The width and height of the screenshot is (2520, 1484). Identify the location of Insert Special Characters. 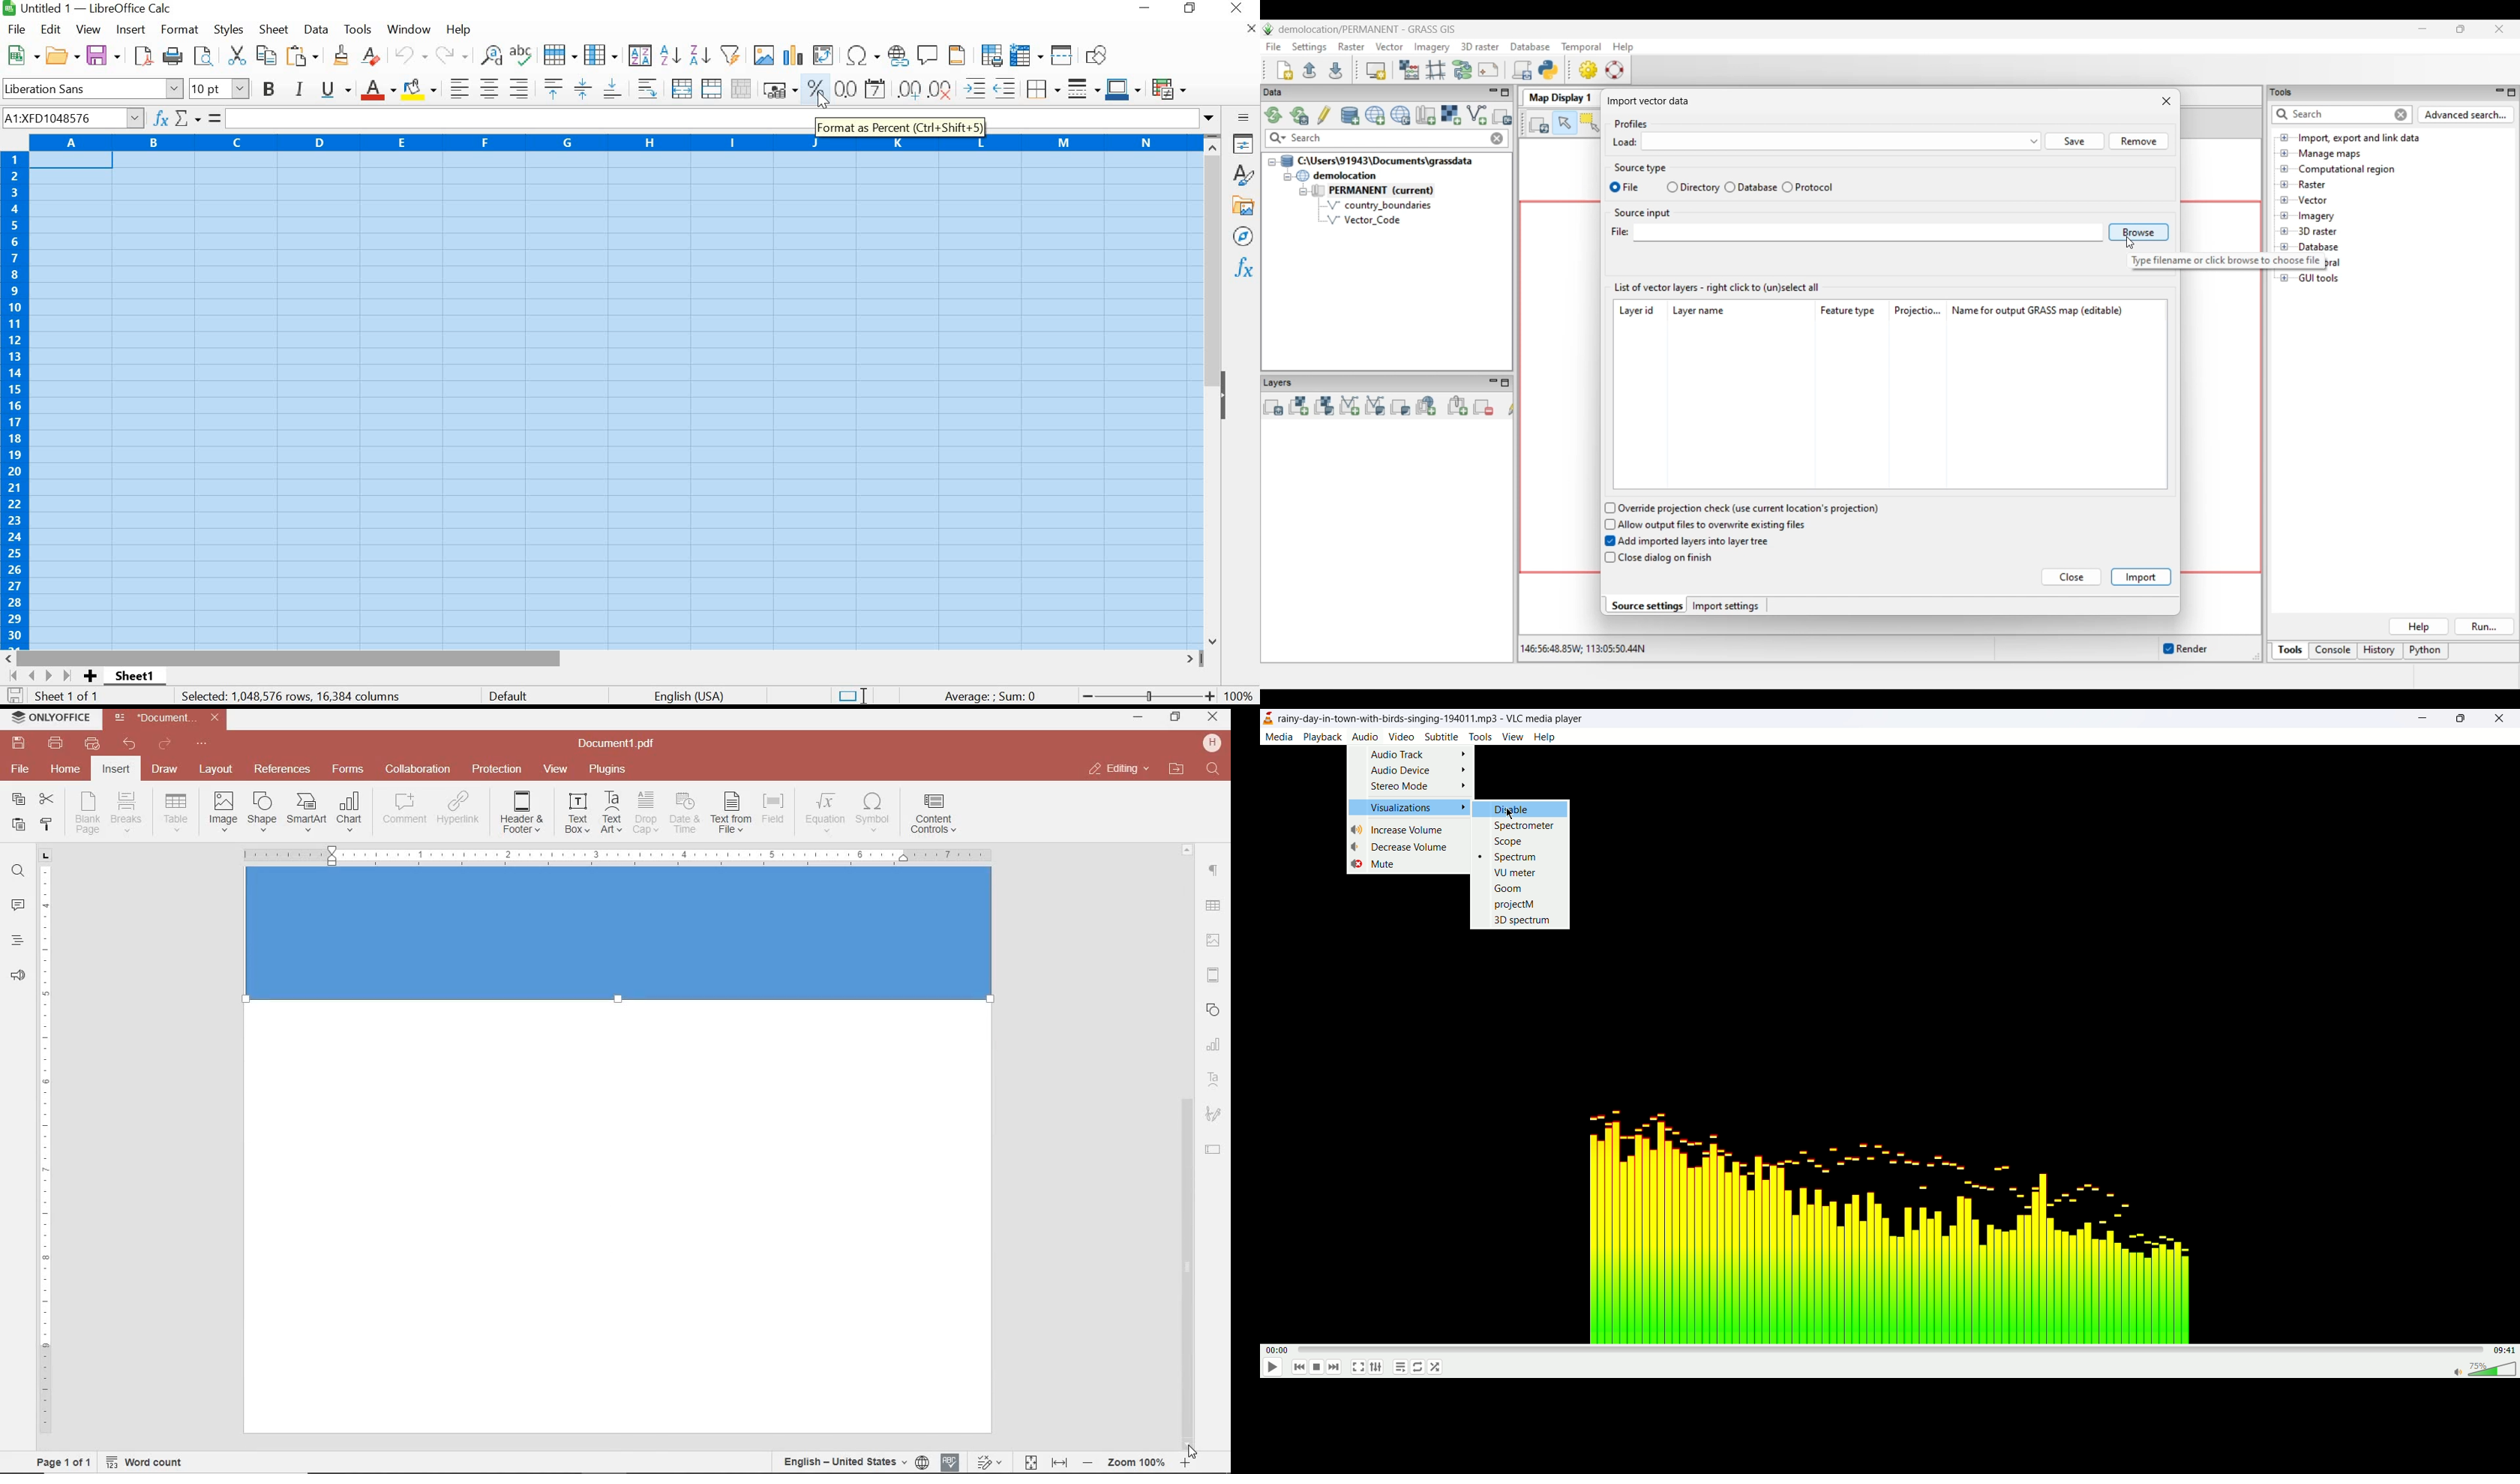
(862, 53).